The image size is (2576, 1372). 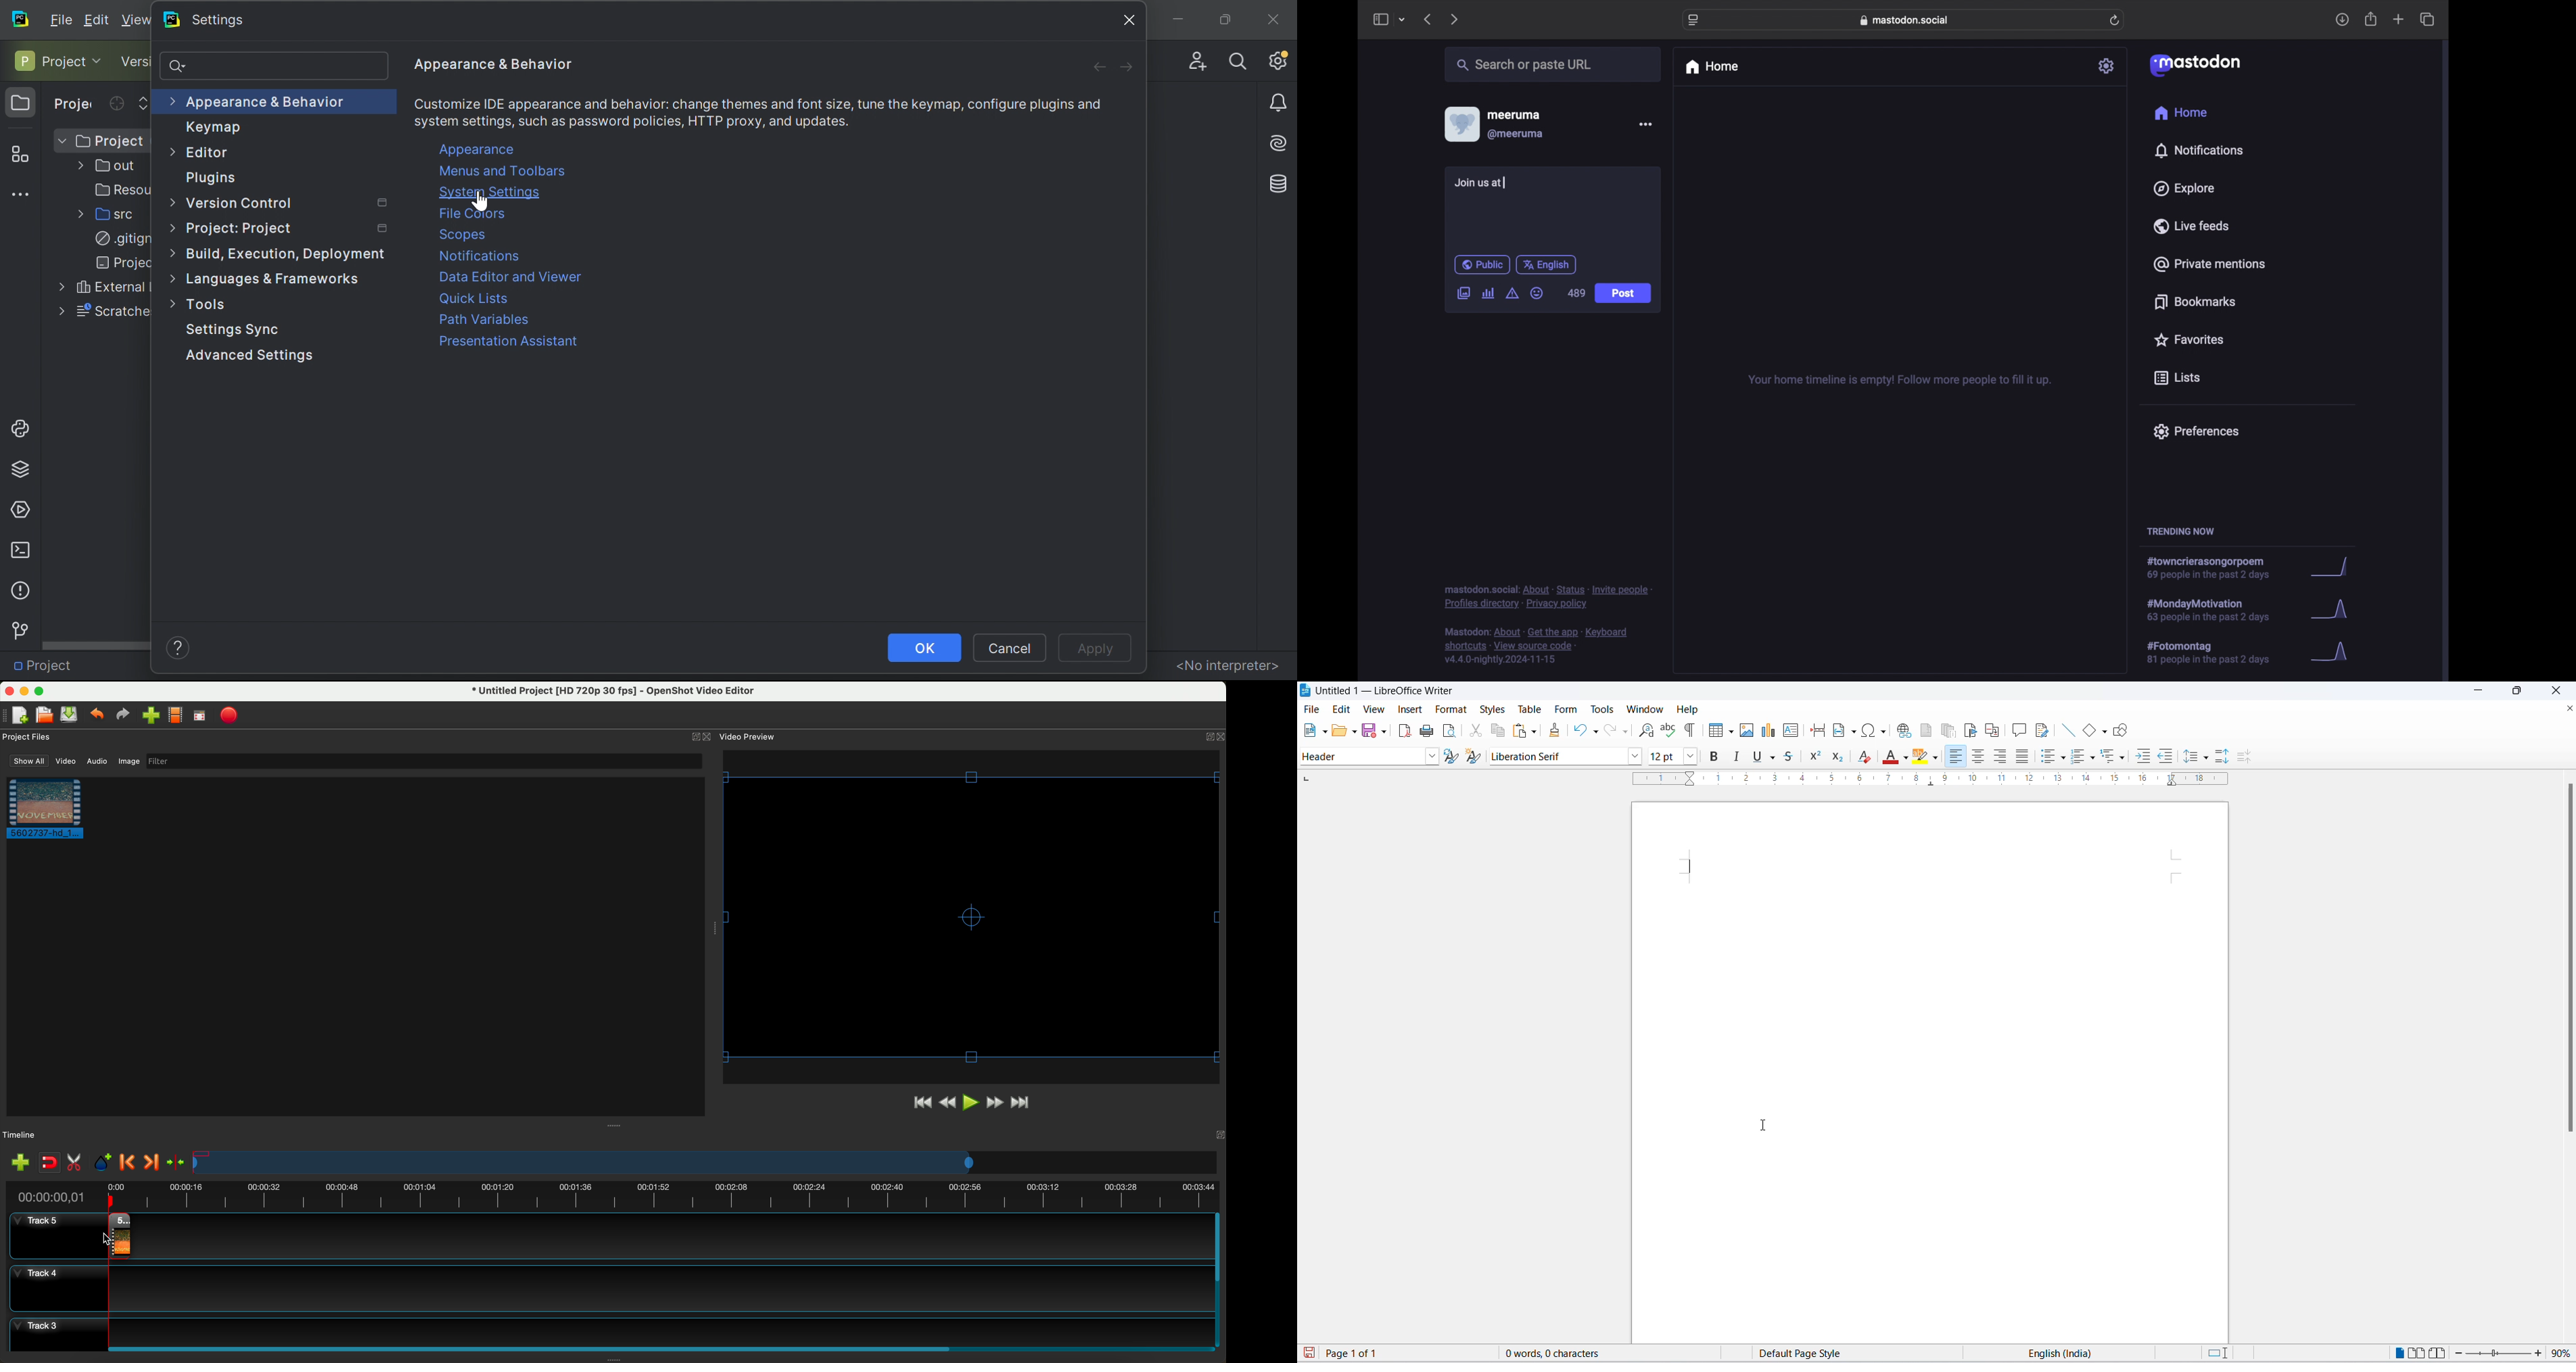 What do you see at coordinates (486, 321) in the screenshot?
I see `Path Variables` at bounding box center [486, 321].